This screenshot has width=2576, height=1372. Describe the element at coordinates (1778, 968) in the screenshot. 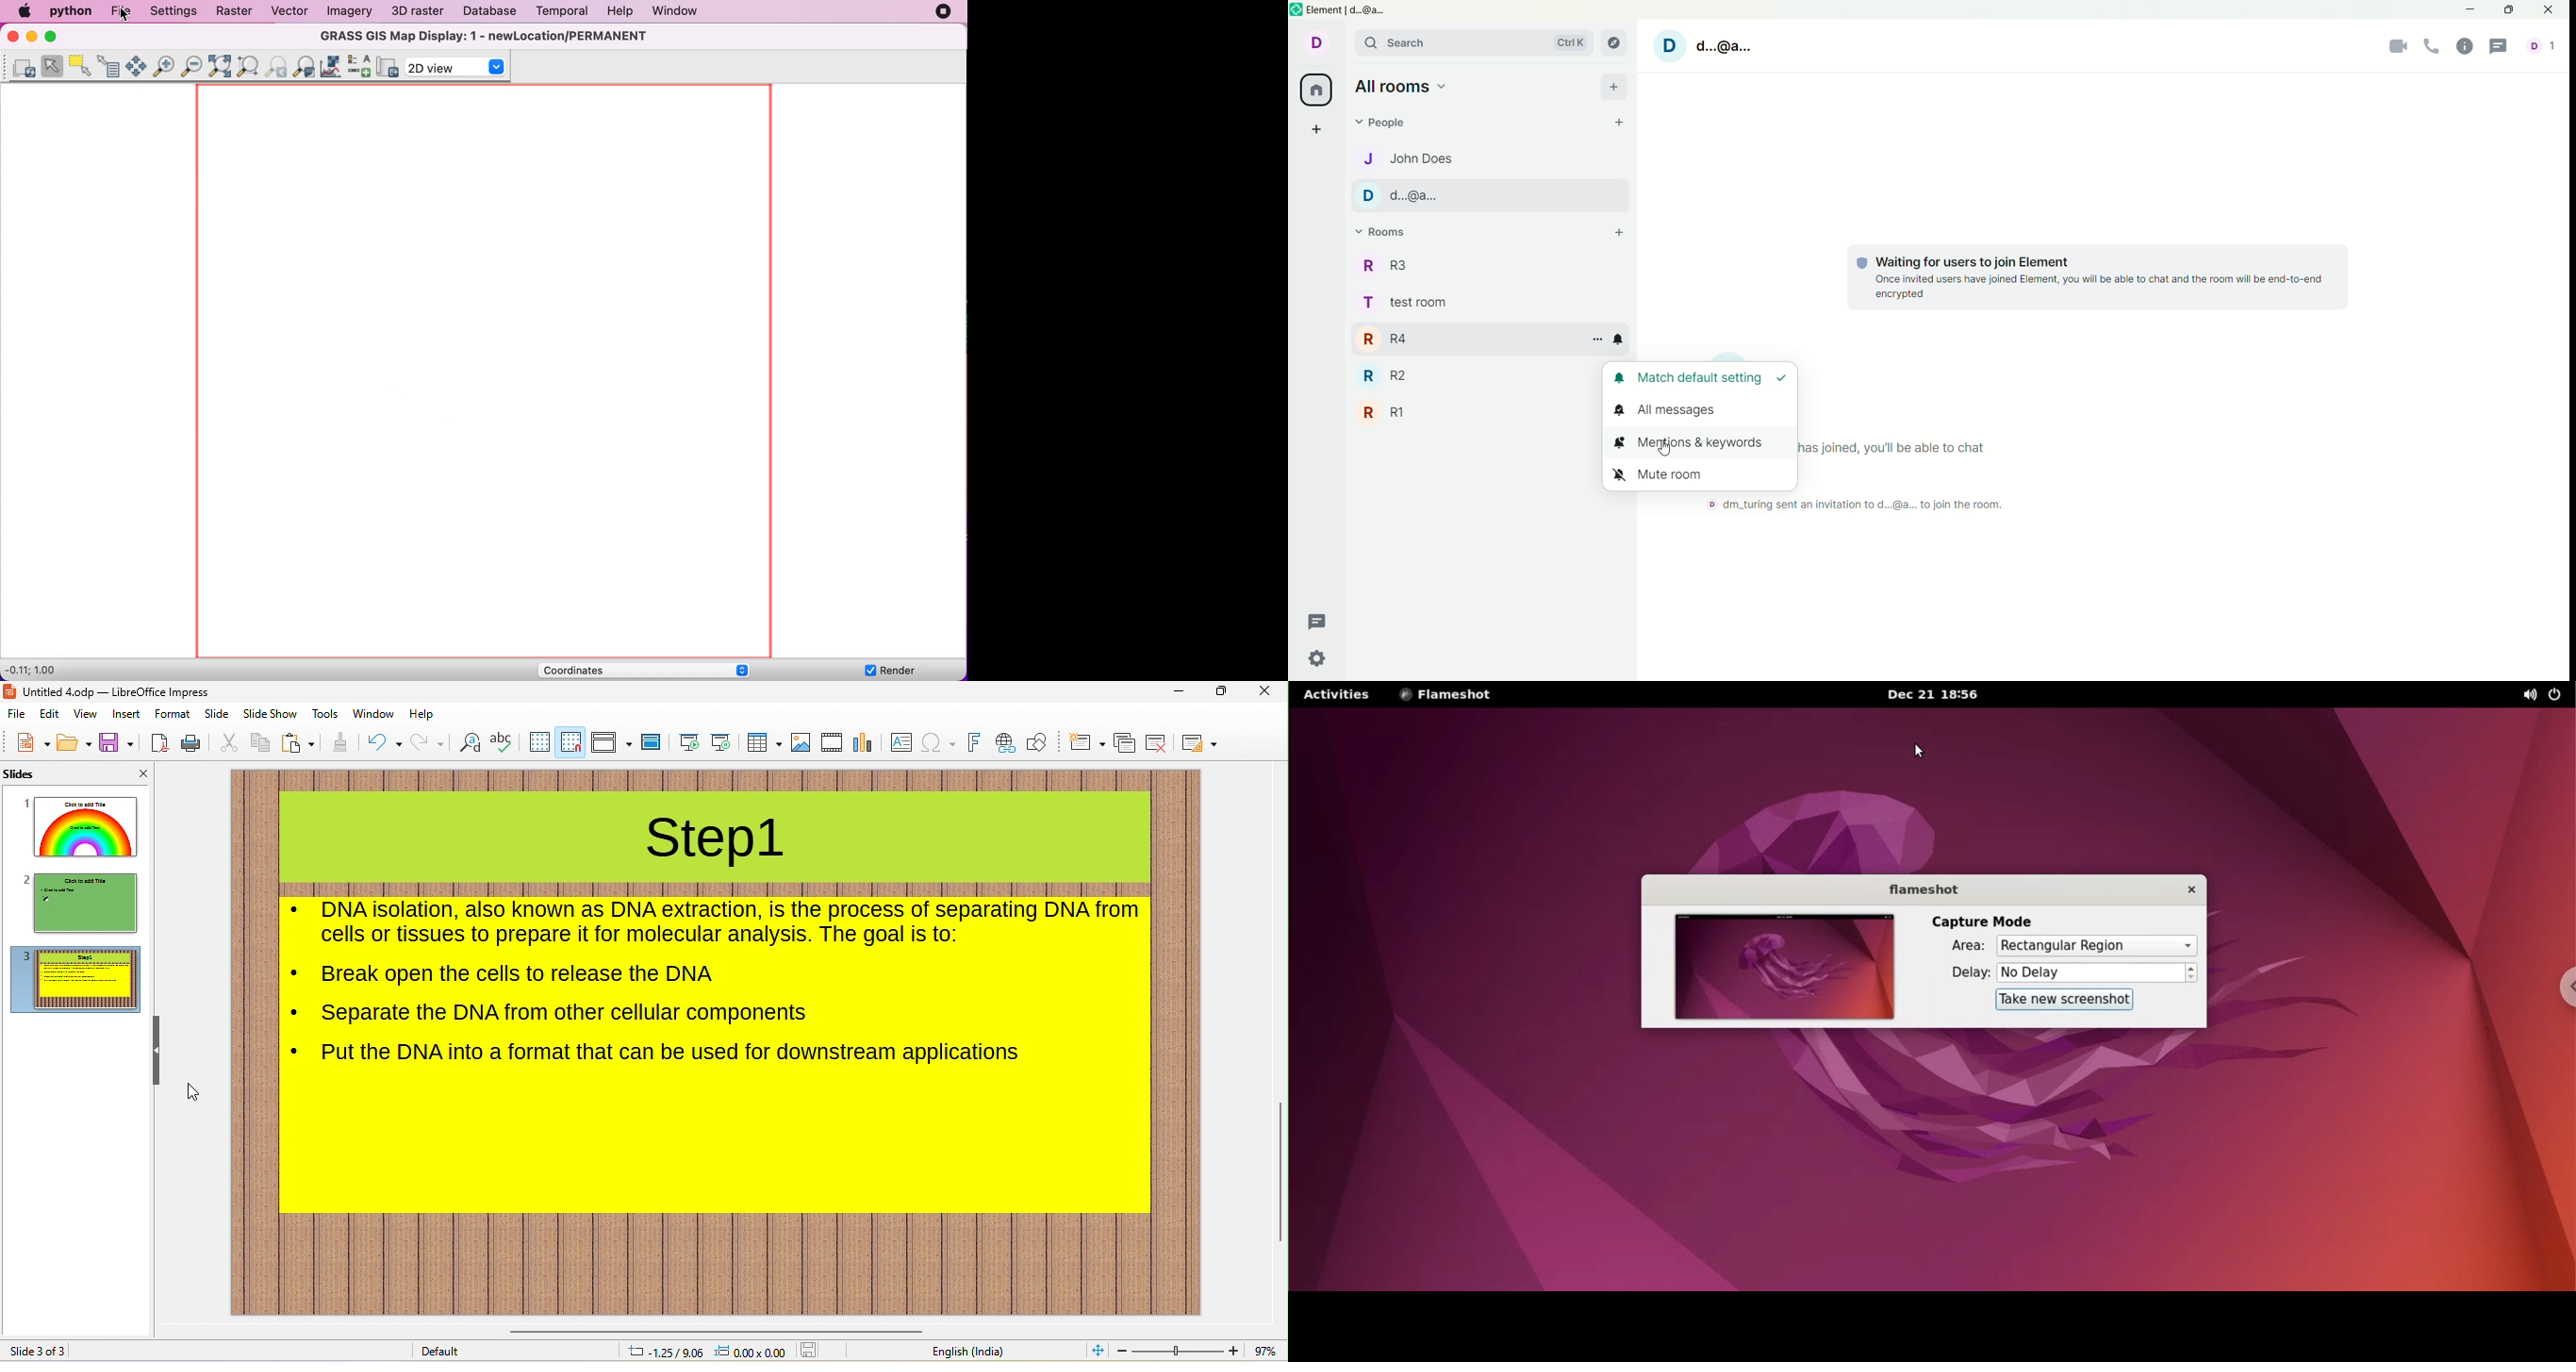

I see `screenshot preview` at that location.